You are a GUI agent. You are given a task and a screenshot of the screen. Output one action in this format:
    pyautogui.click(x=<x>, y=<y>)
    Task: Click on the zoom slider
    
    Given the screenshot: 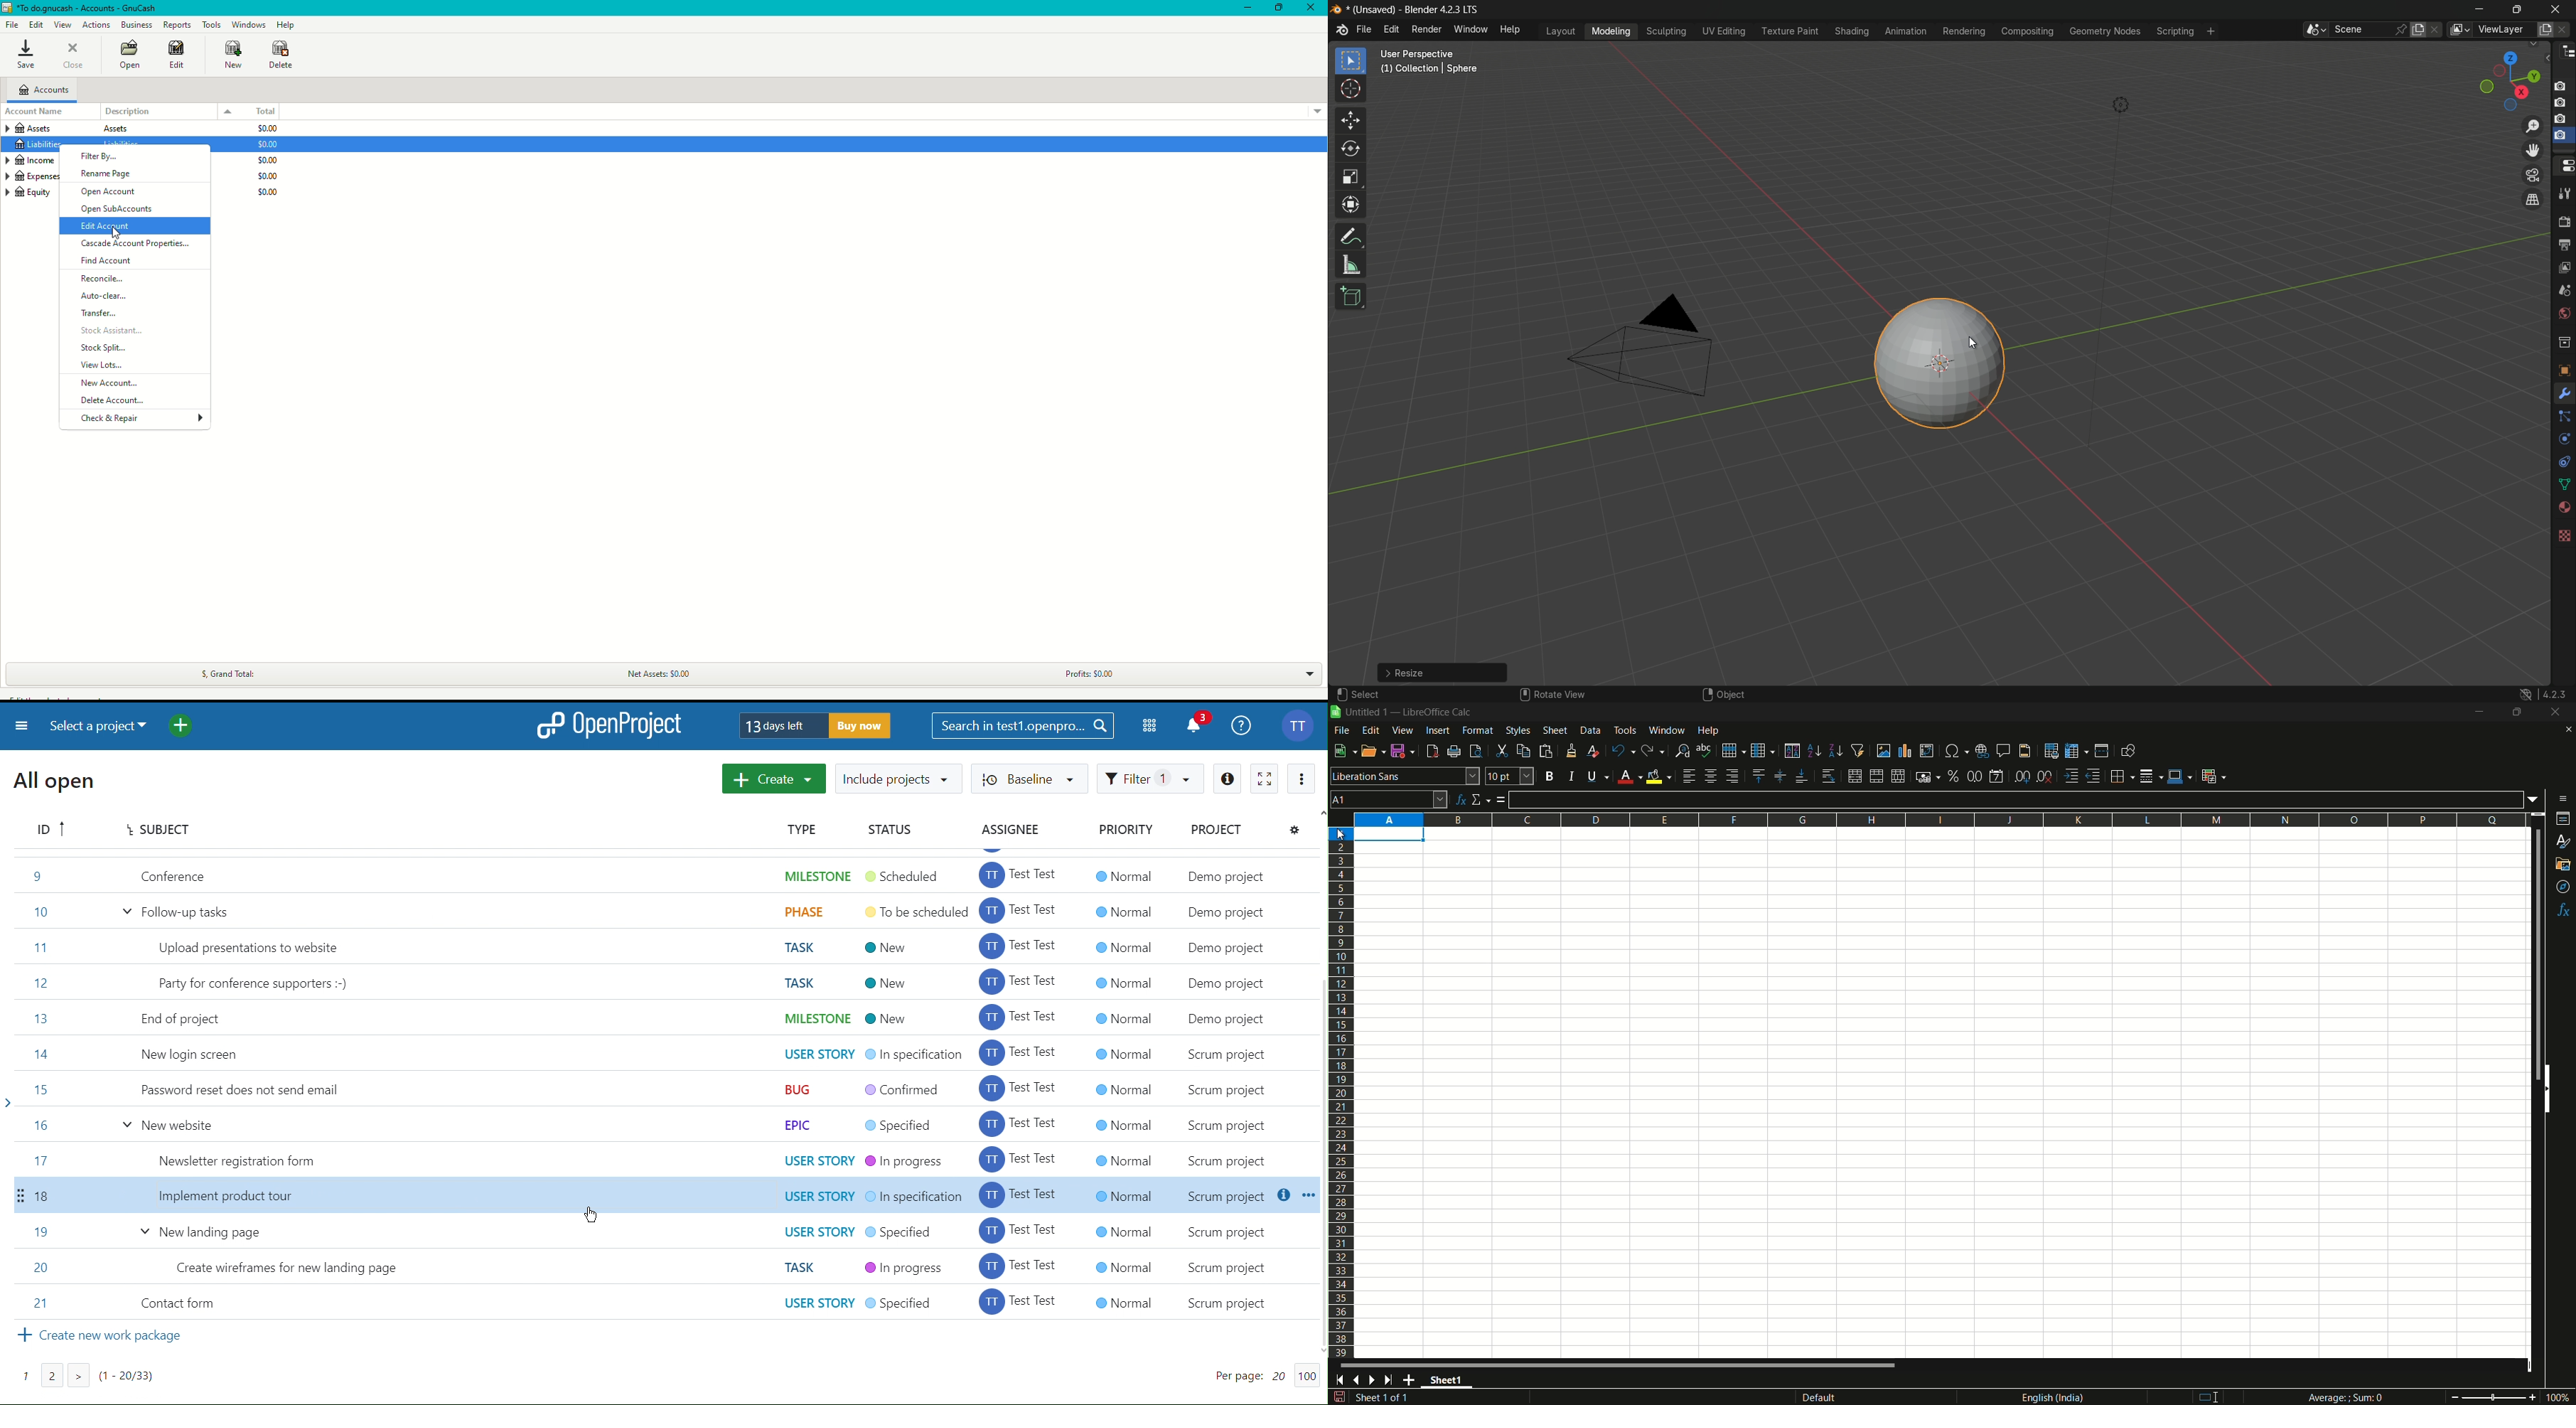 What is the action you would take?
    pyautogui.click(x=2493, y=1397)
    